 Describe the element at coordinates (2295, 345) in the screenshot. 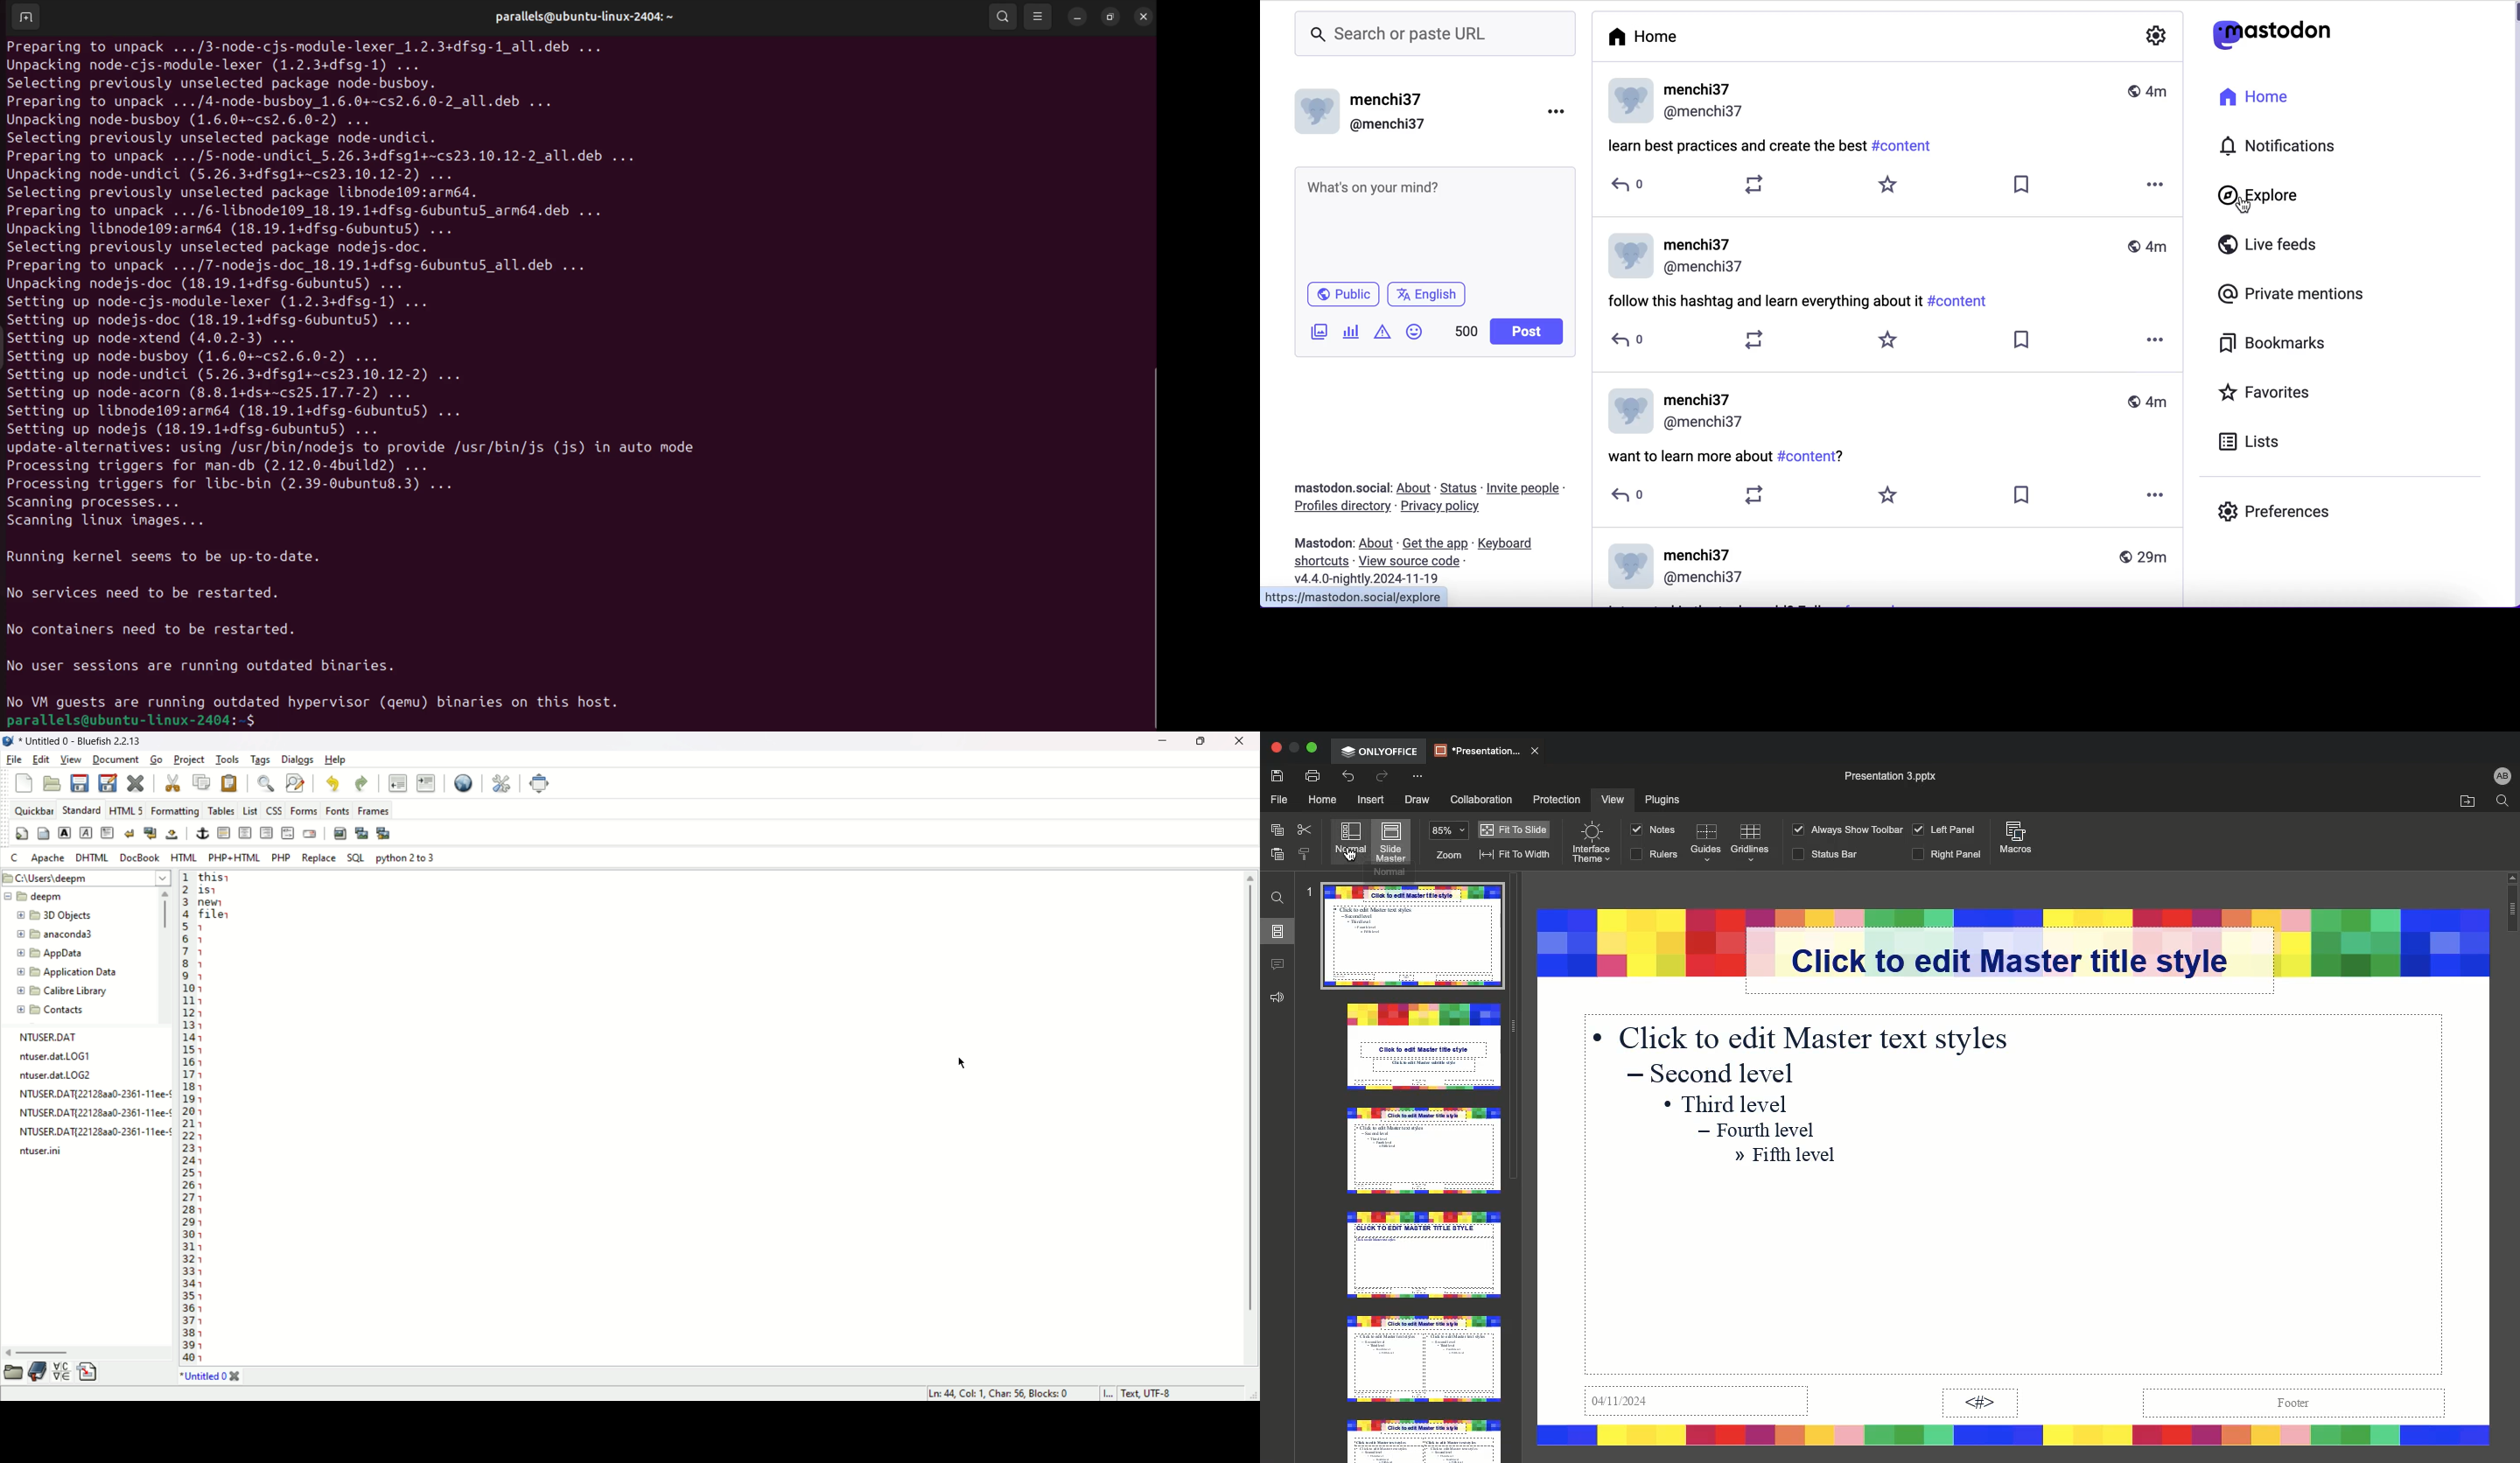

I see `bookmarks` at that location.